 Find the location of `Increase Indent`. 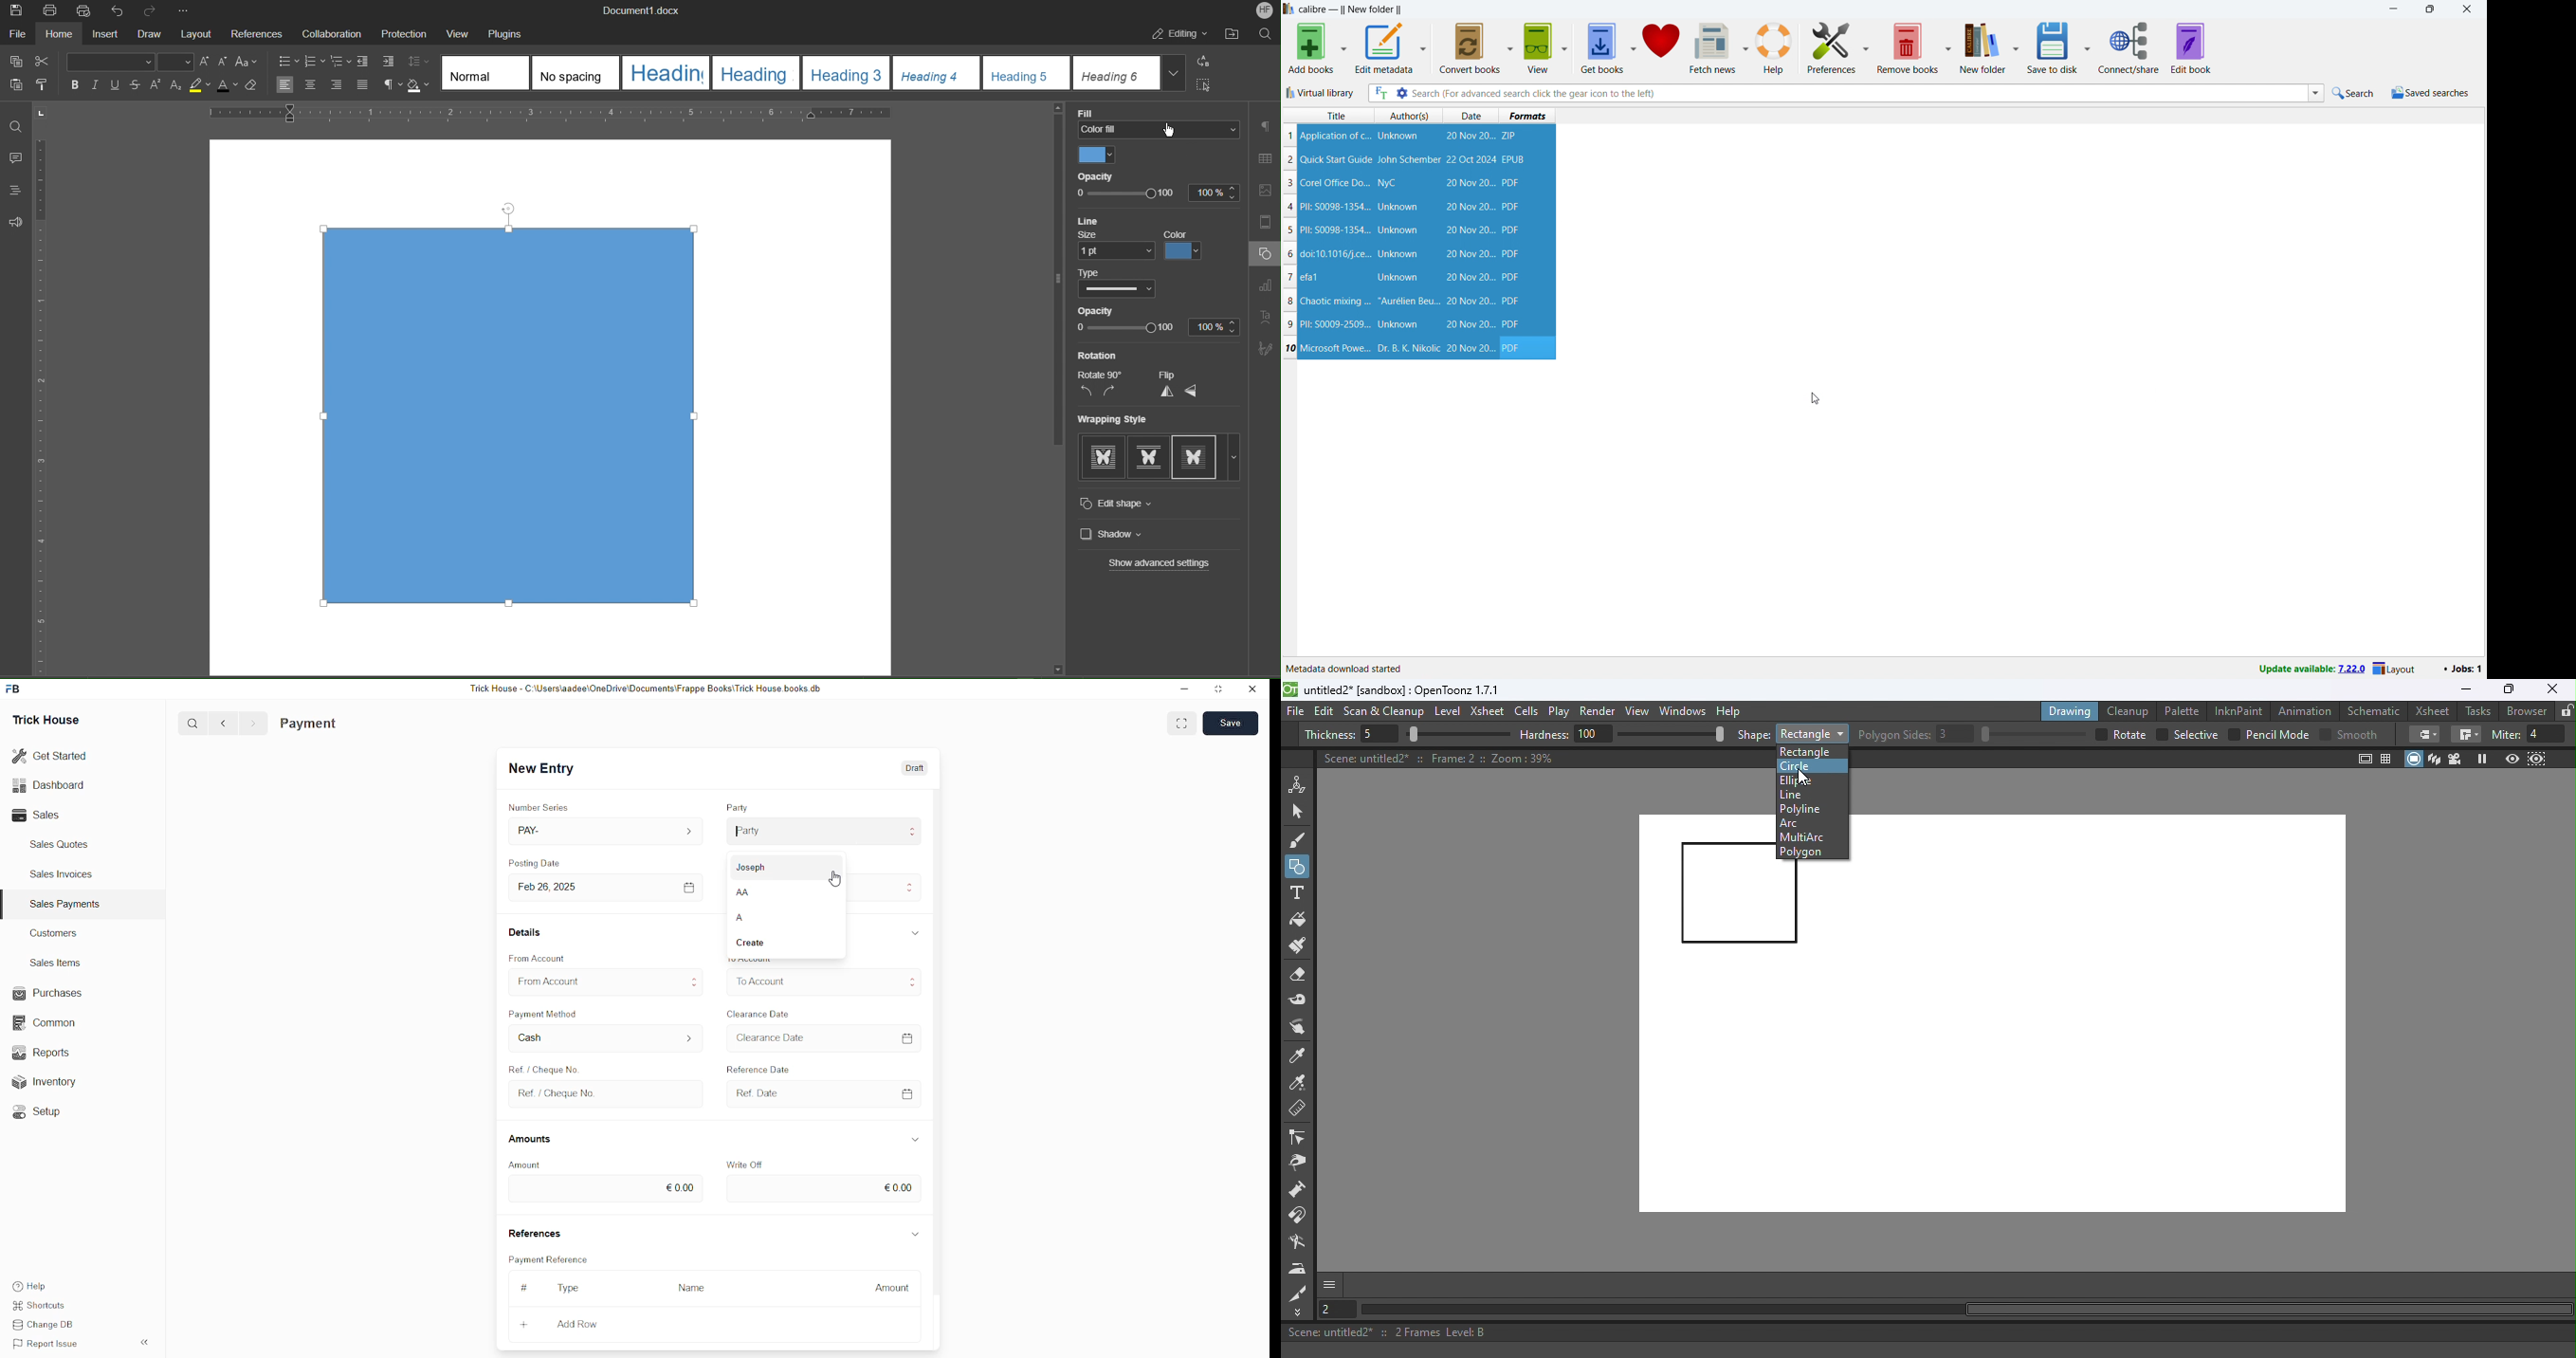

Increase Indent is located at coordinates (390, 63).